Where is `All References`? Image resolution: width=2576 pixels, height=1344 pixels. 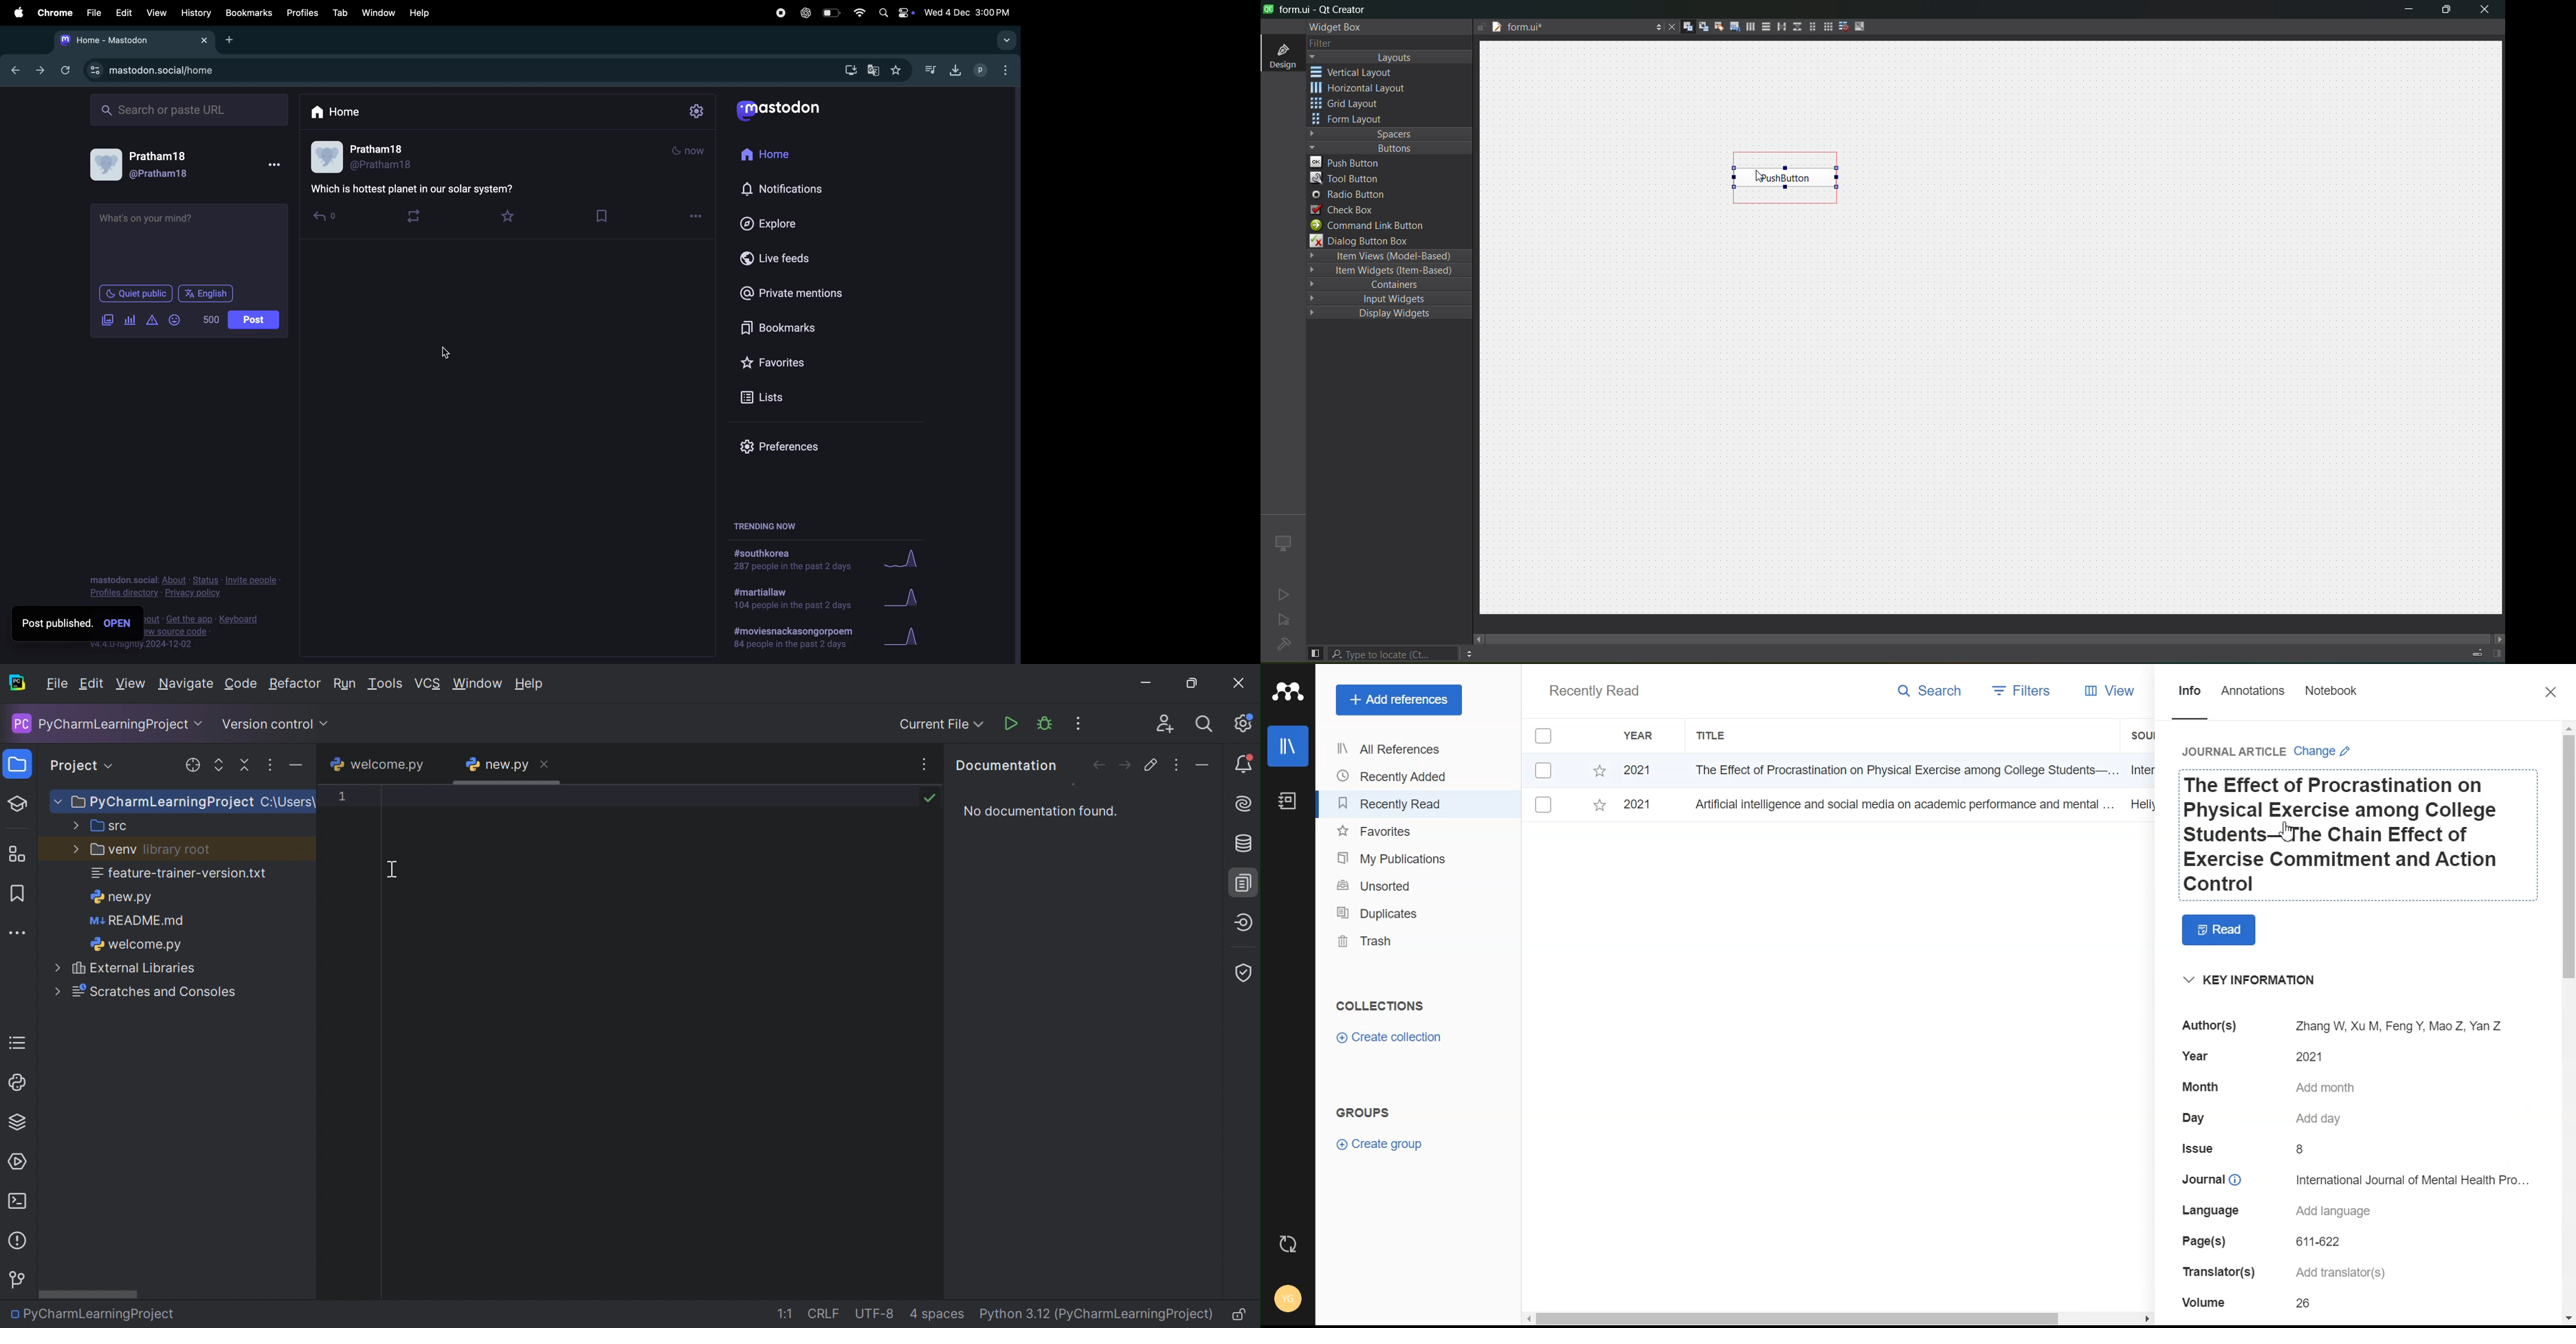 All References is located at coordinates (1394, 749).